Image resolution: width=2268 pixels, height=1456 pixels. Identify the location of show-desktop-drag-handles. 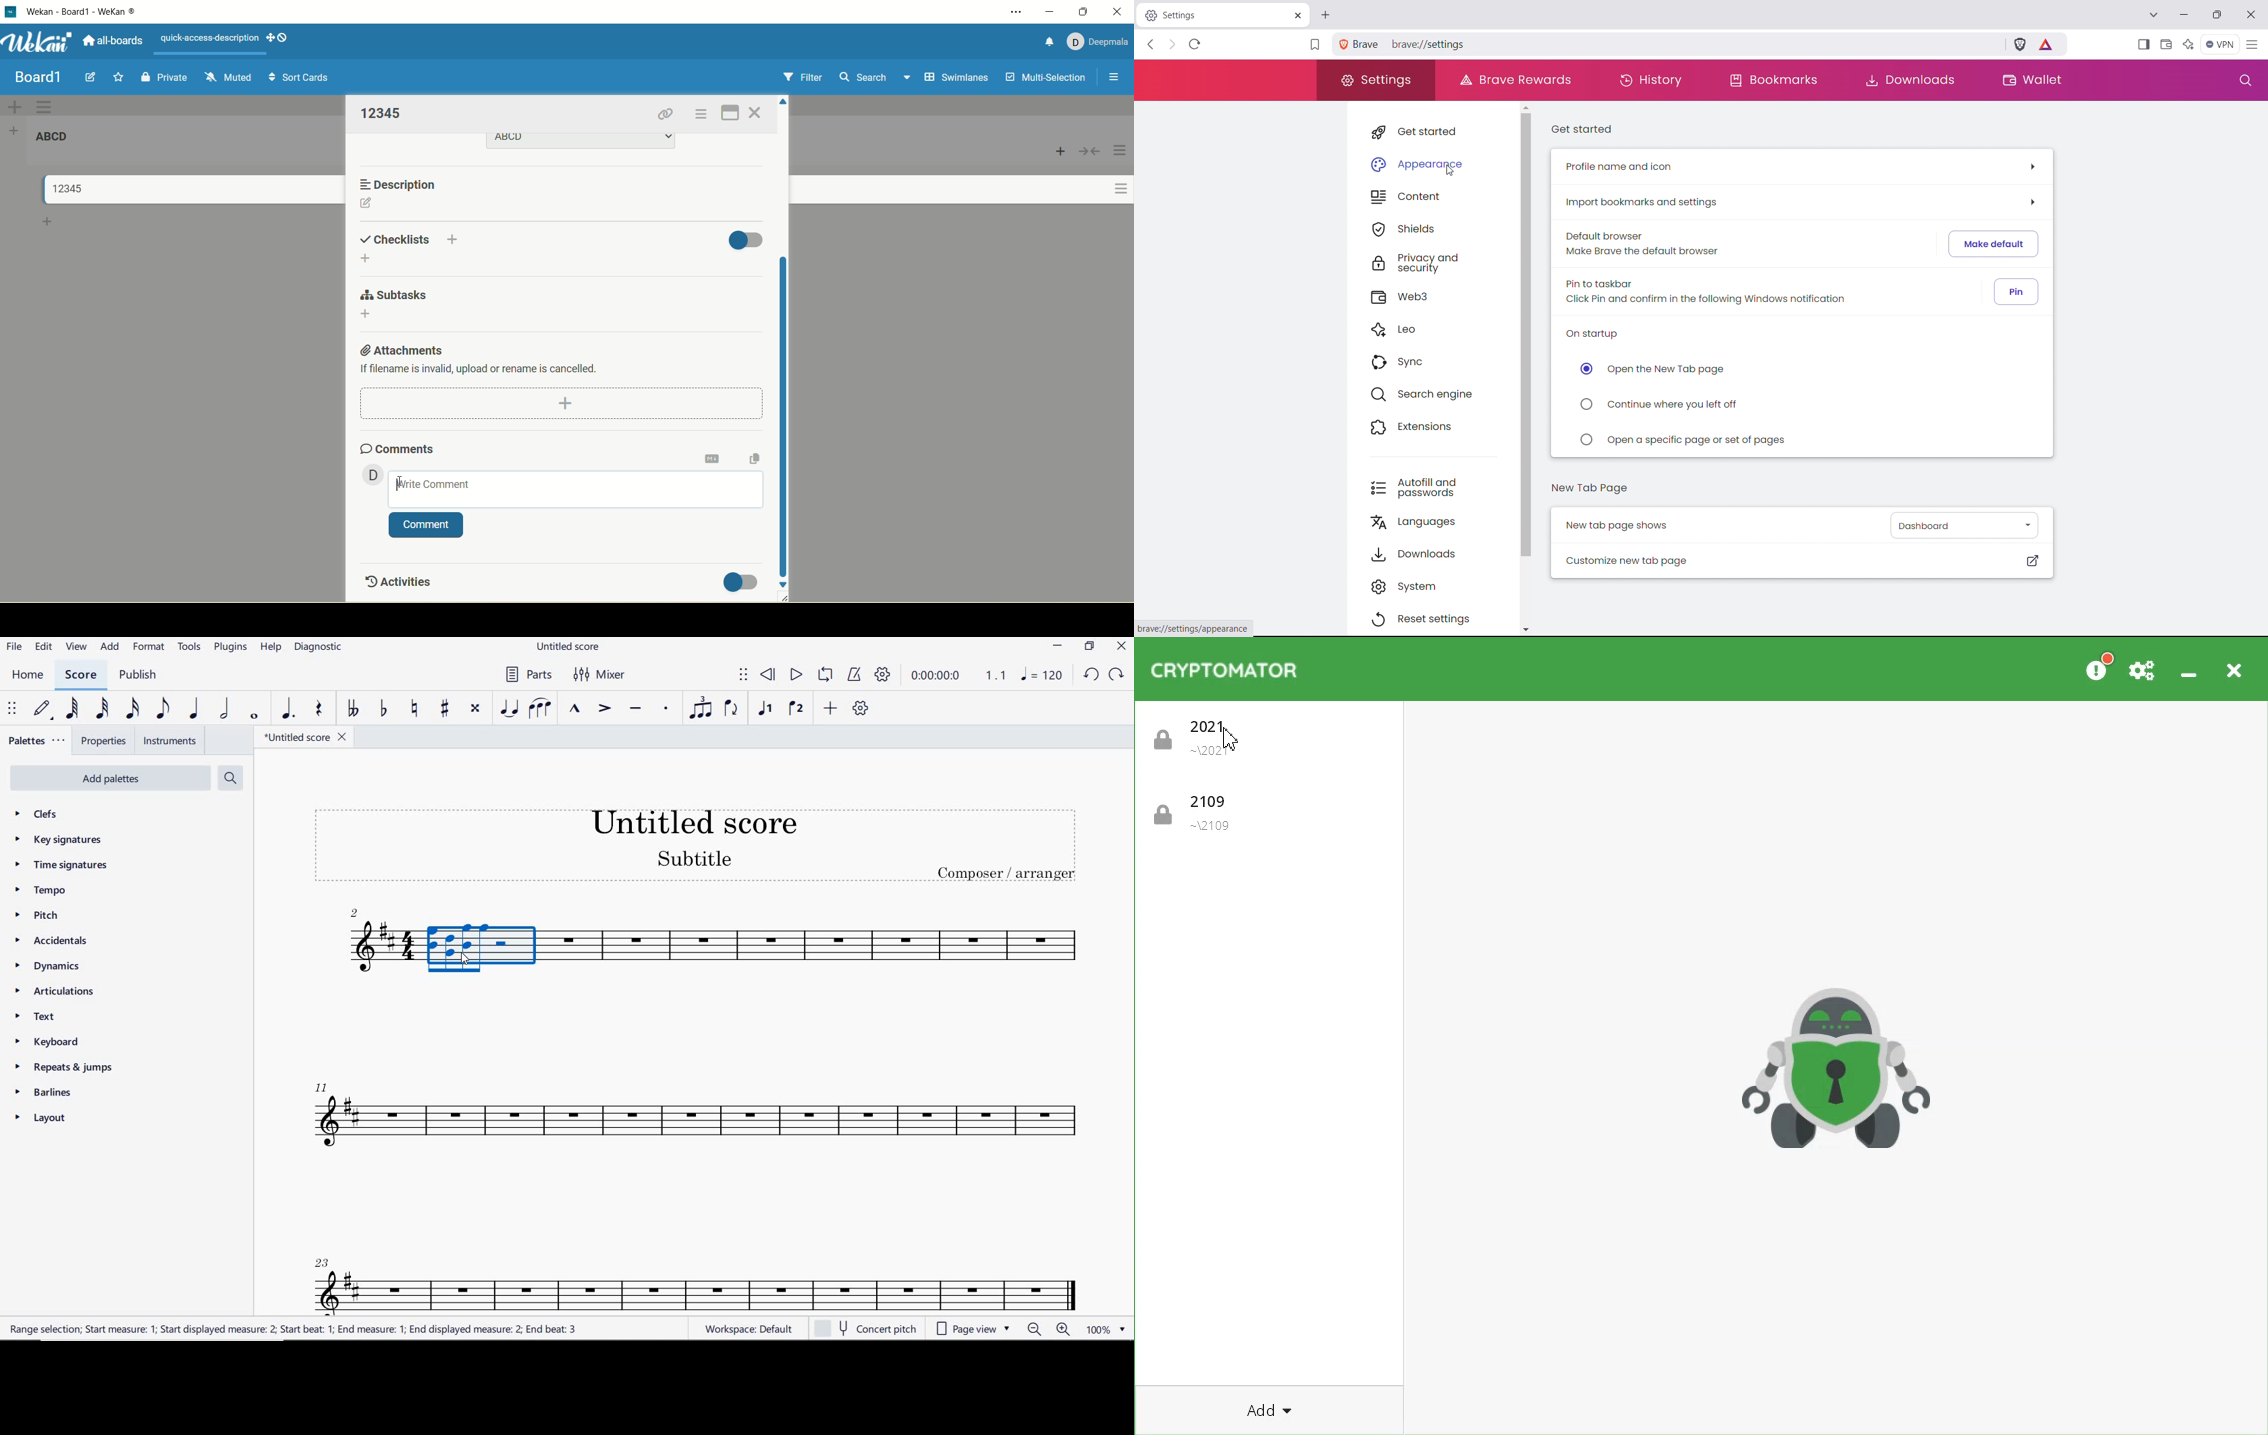
(268, 36).